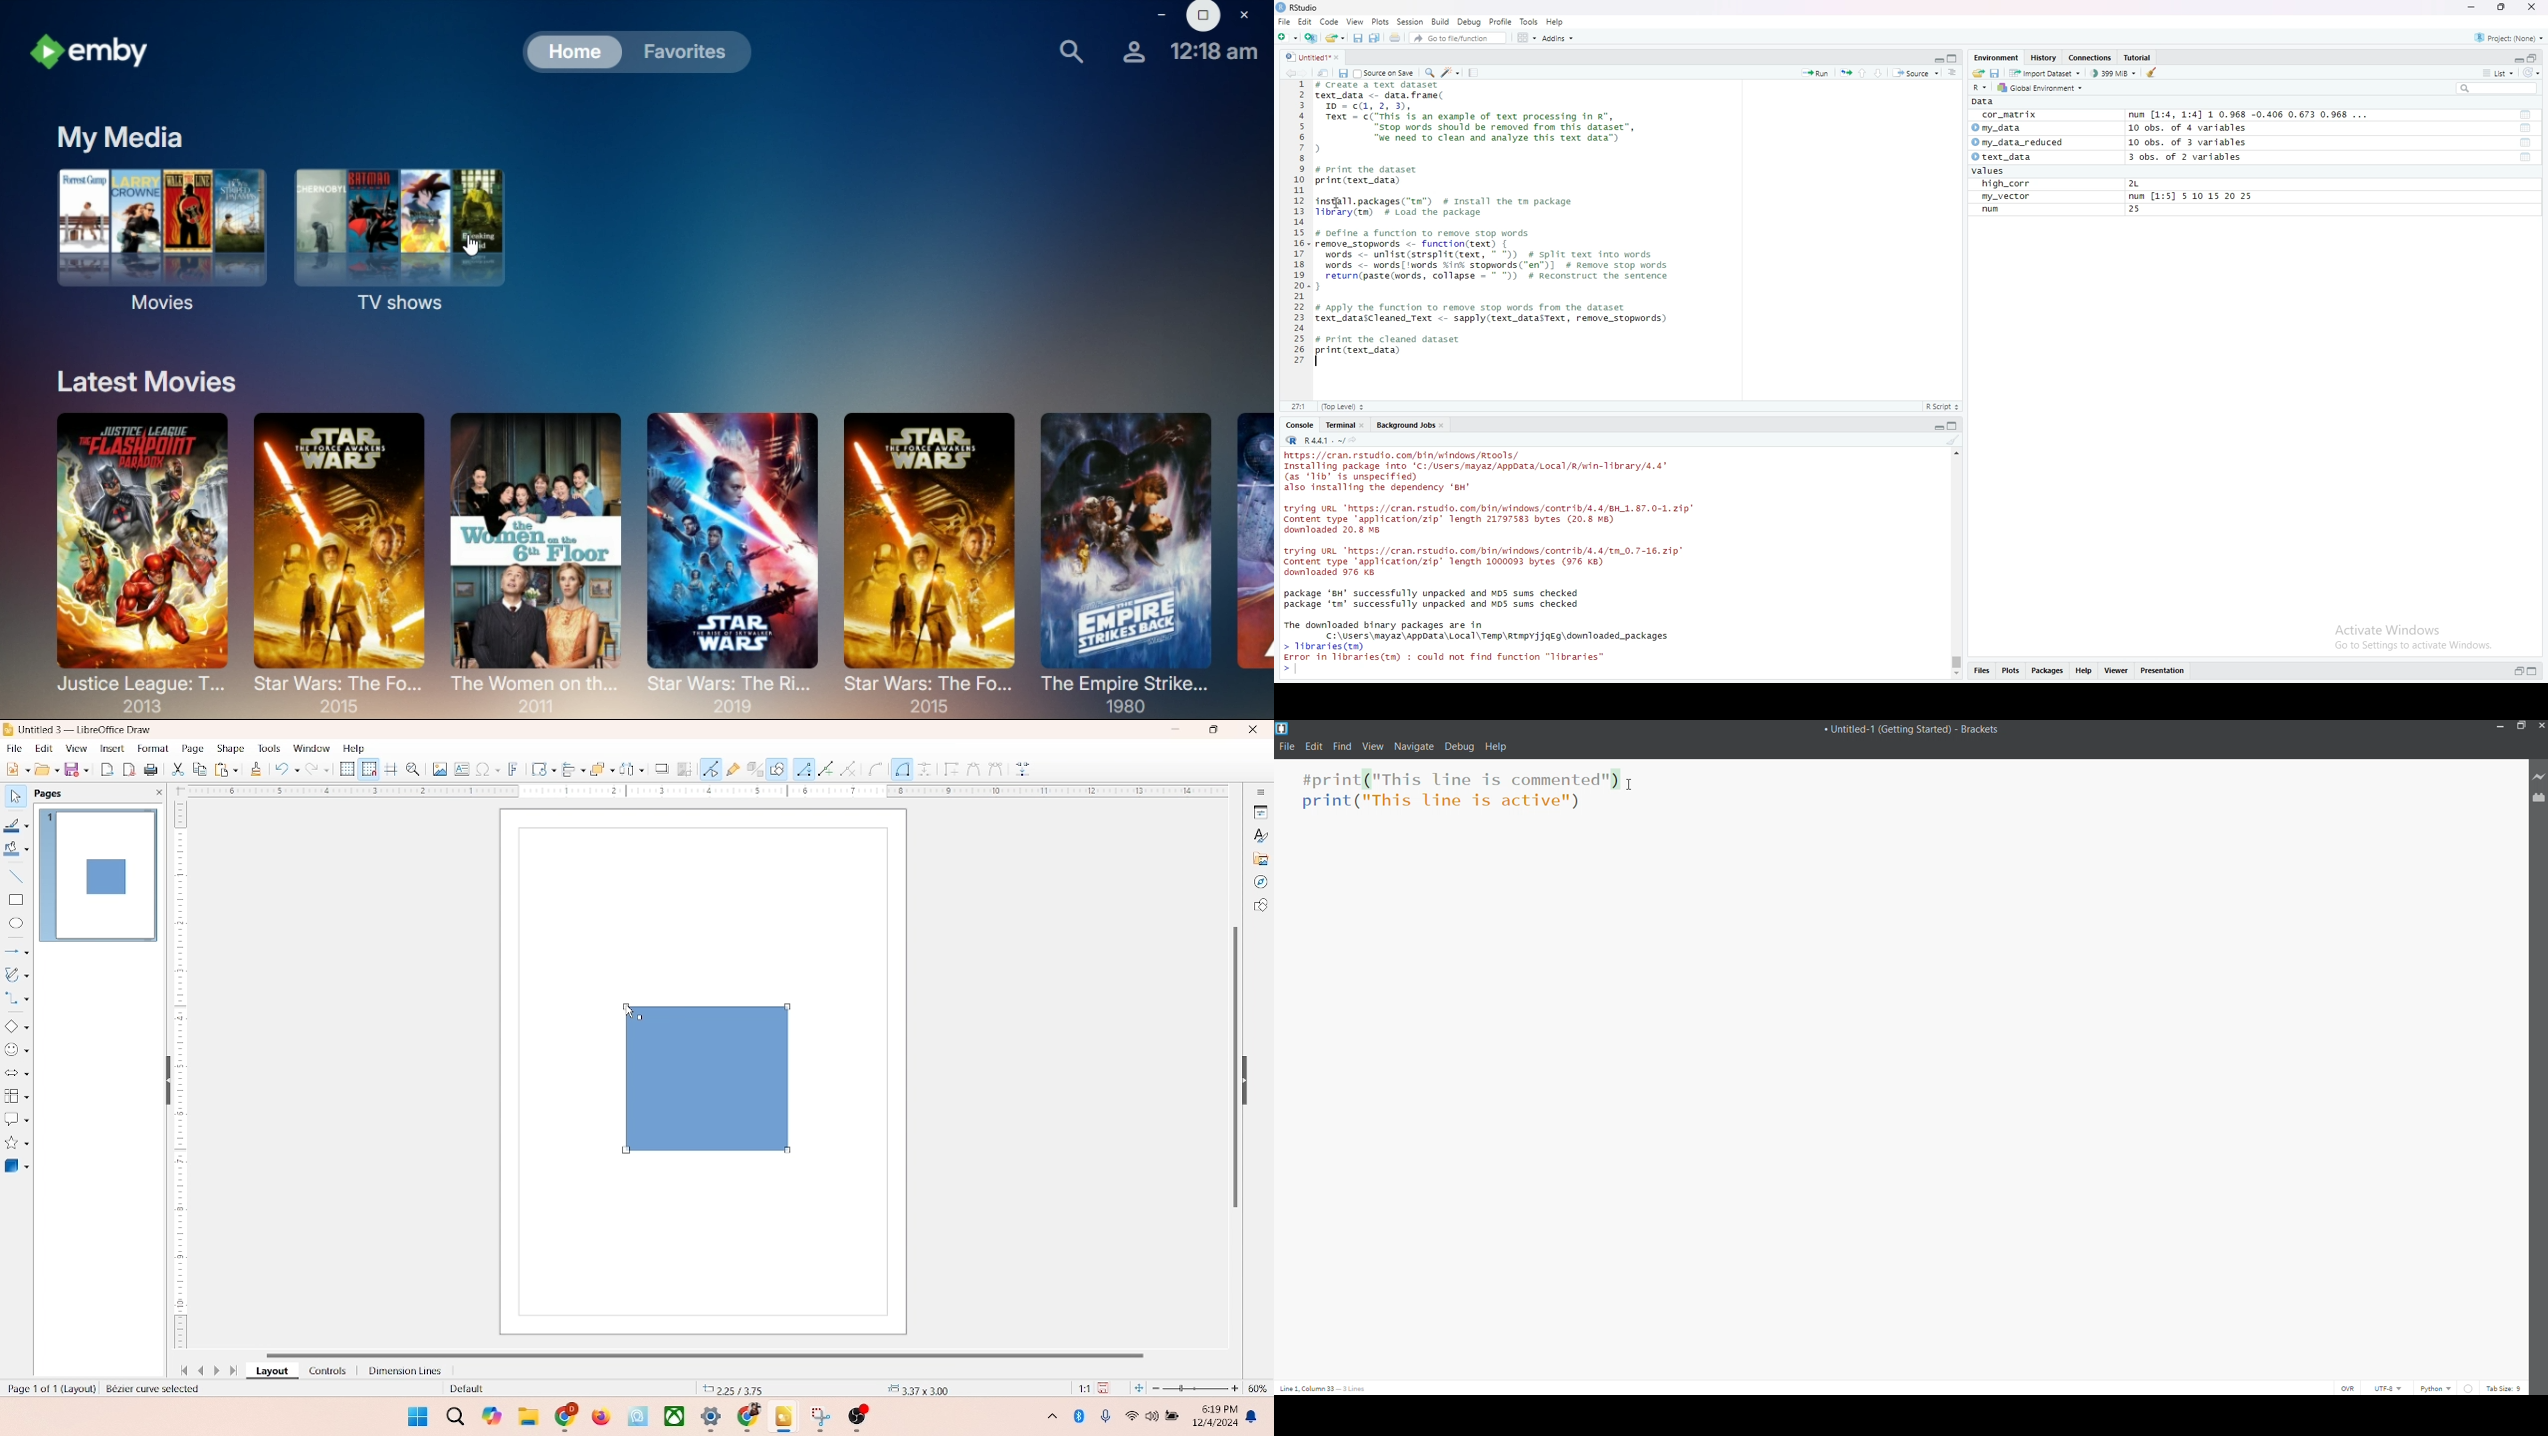 The height and width of the screenshot is (1456, 2548). What do you see at coordinates (1475, 72) in the screenshot?
I see `compile report` at bounding box center [1475, 72].